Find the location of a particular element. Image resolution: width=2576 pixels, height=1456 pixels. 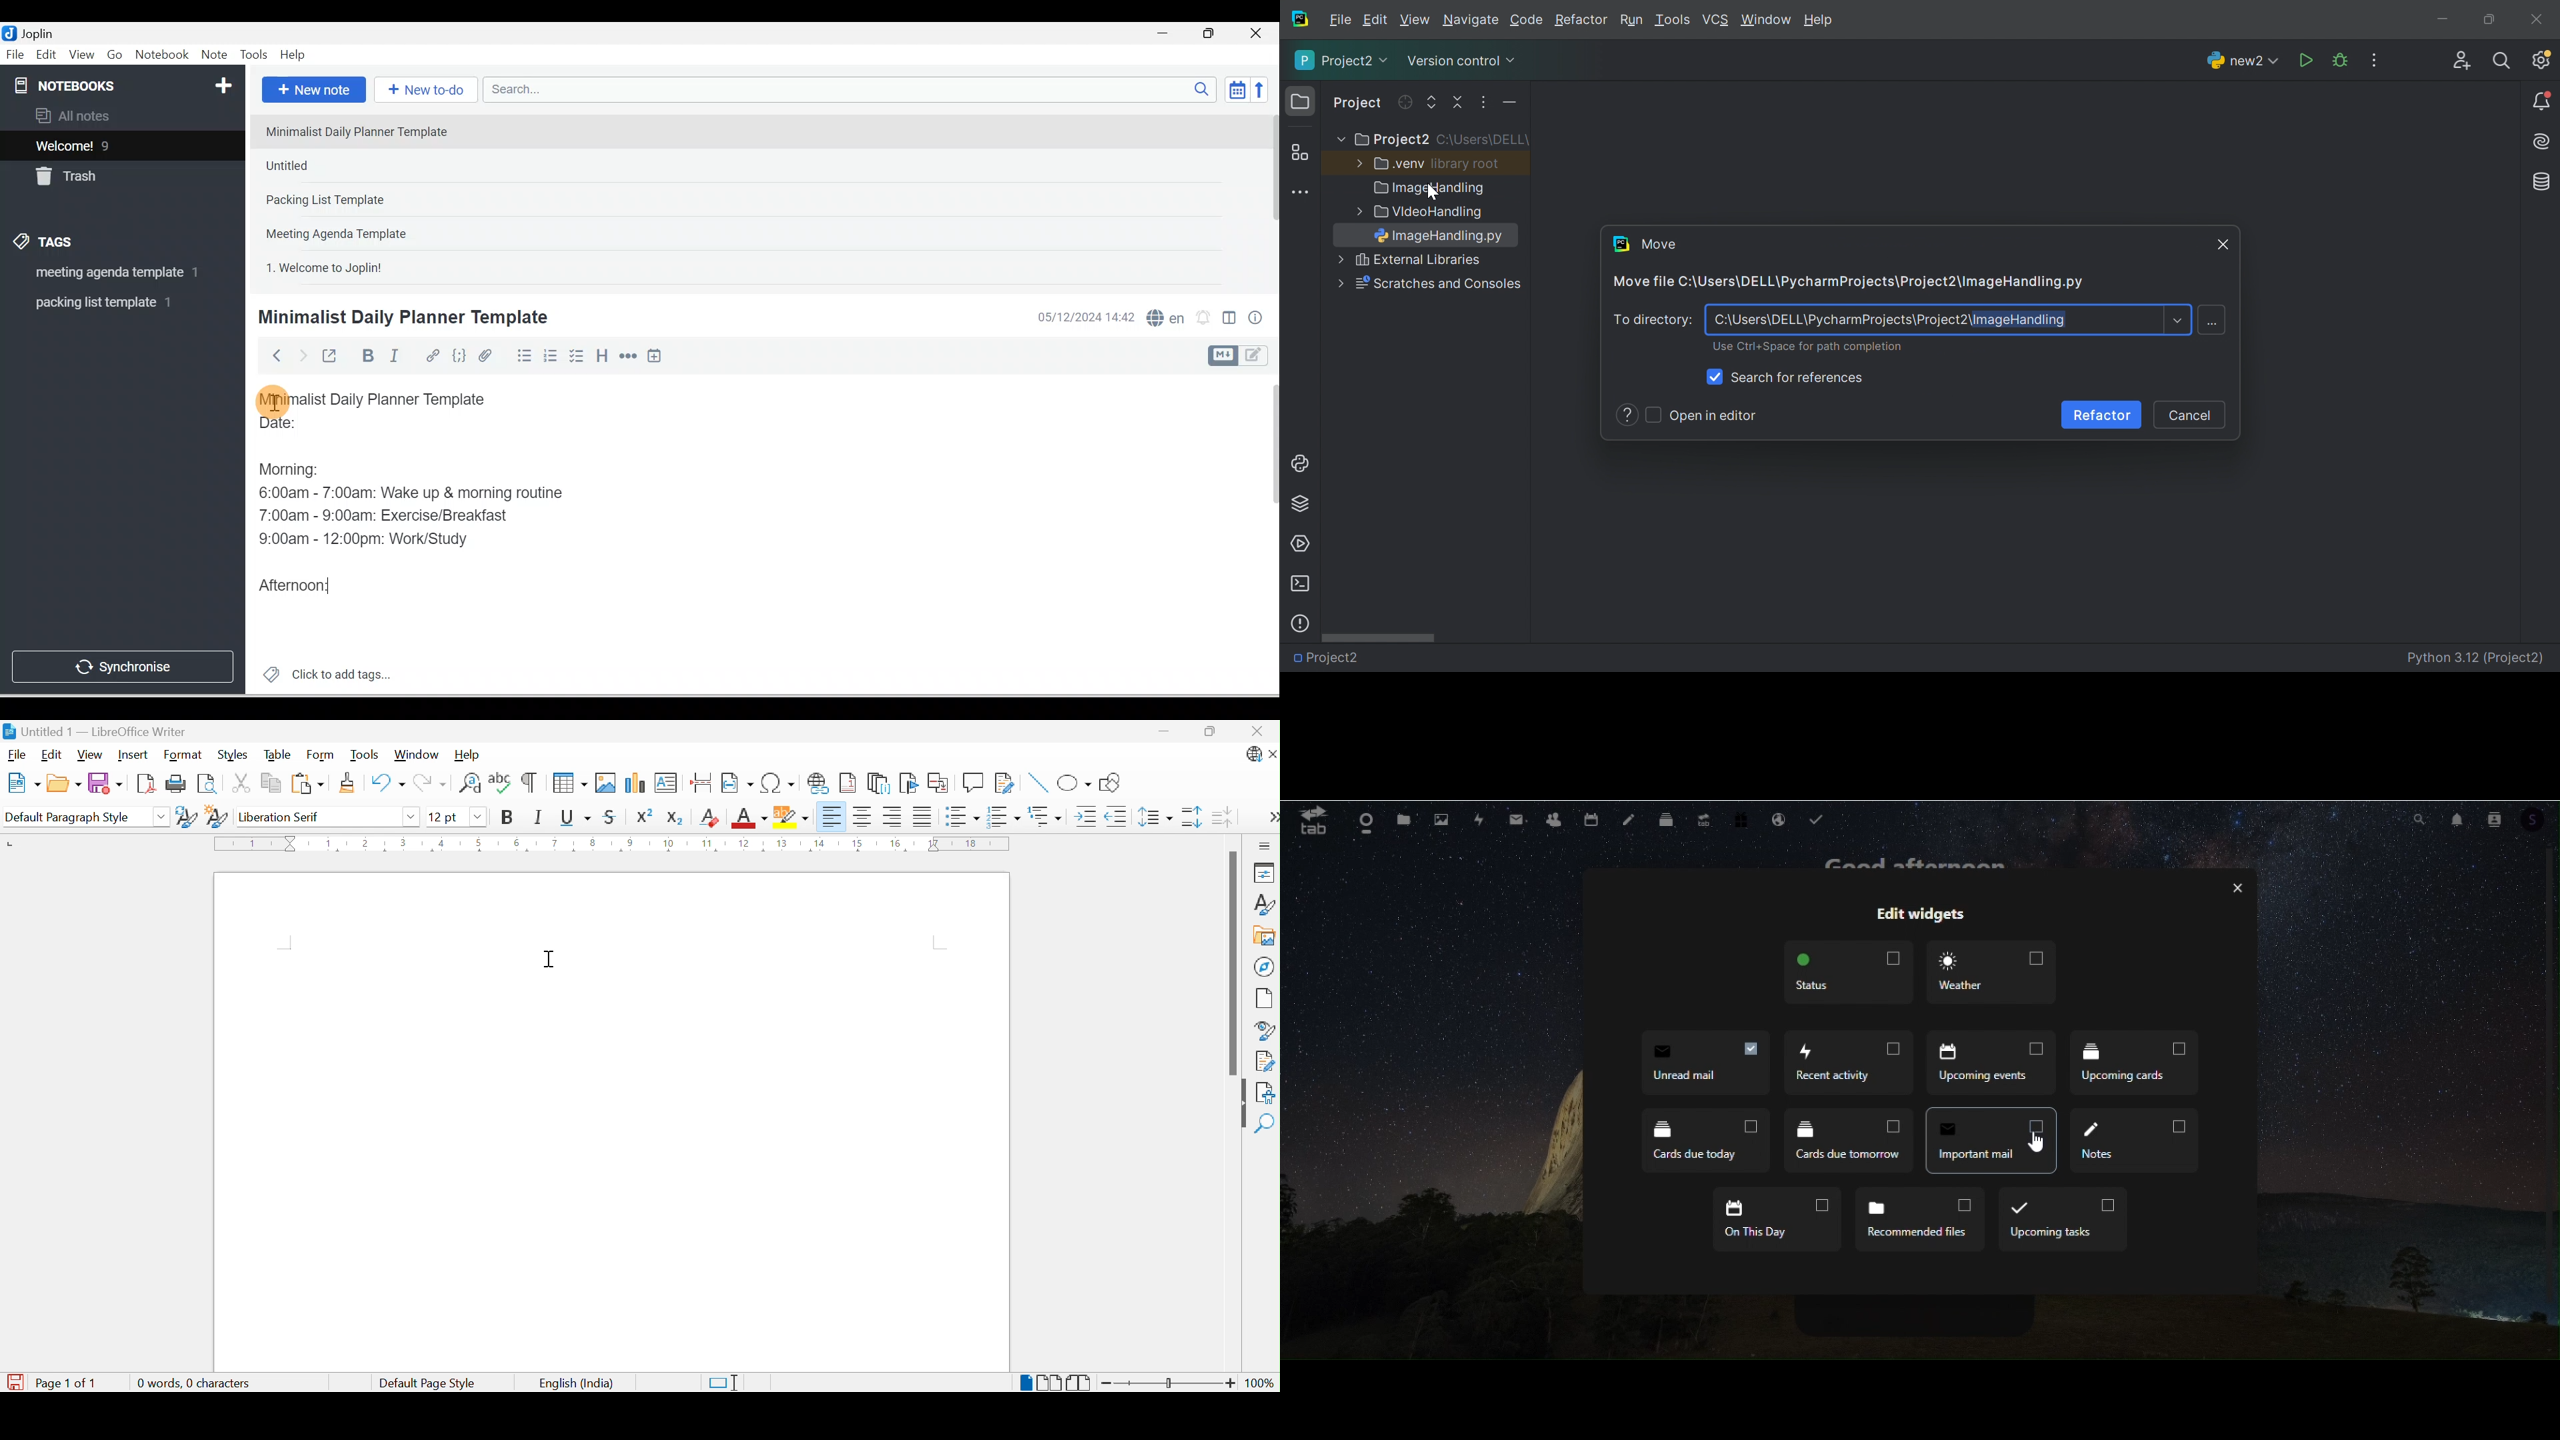

Close is located at coordinates (1257, 731).